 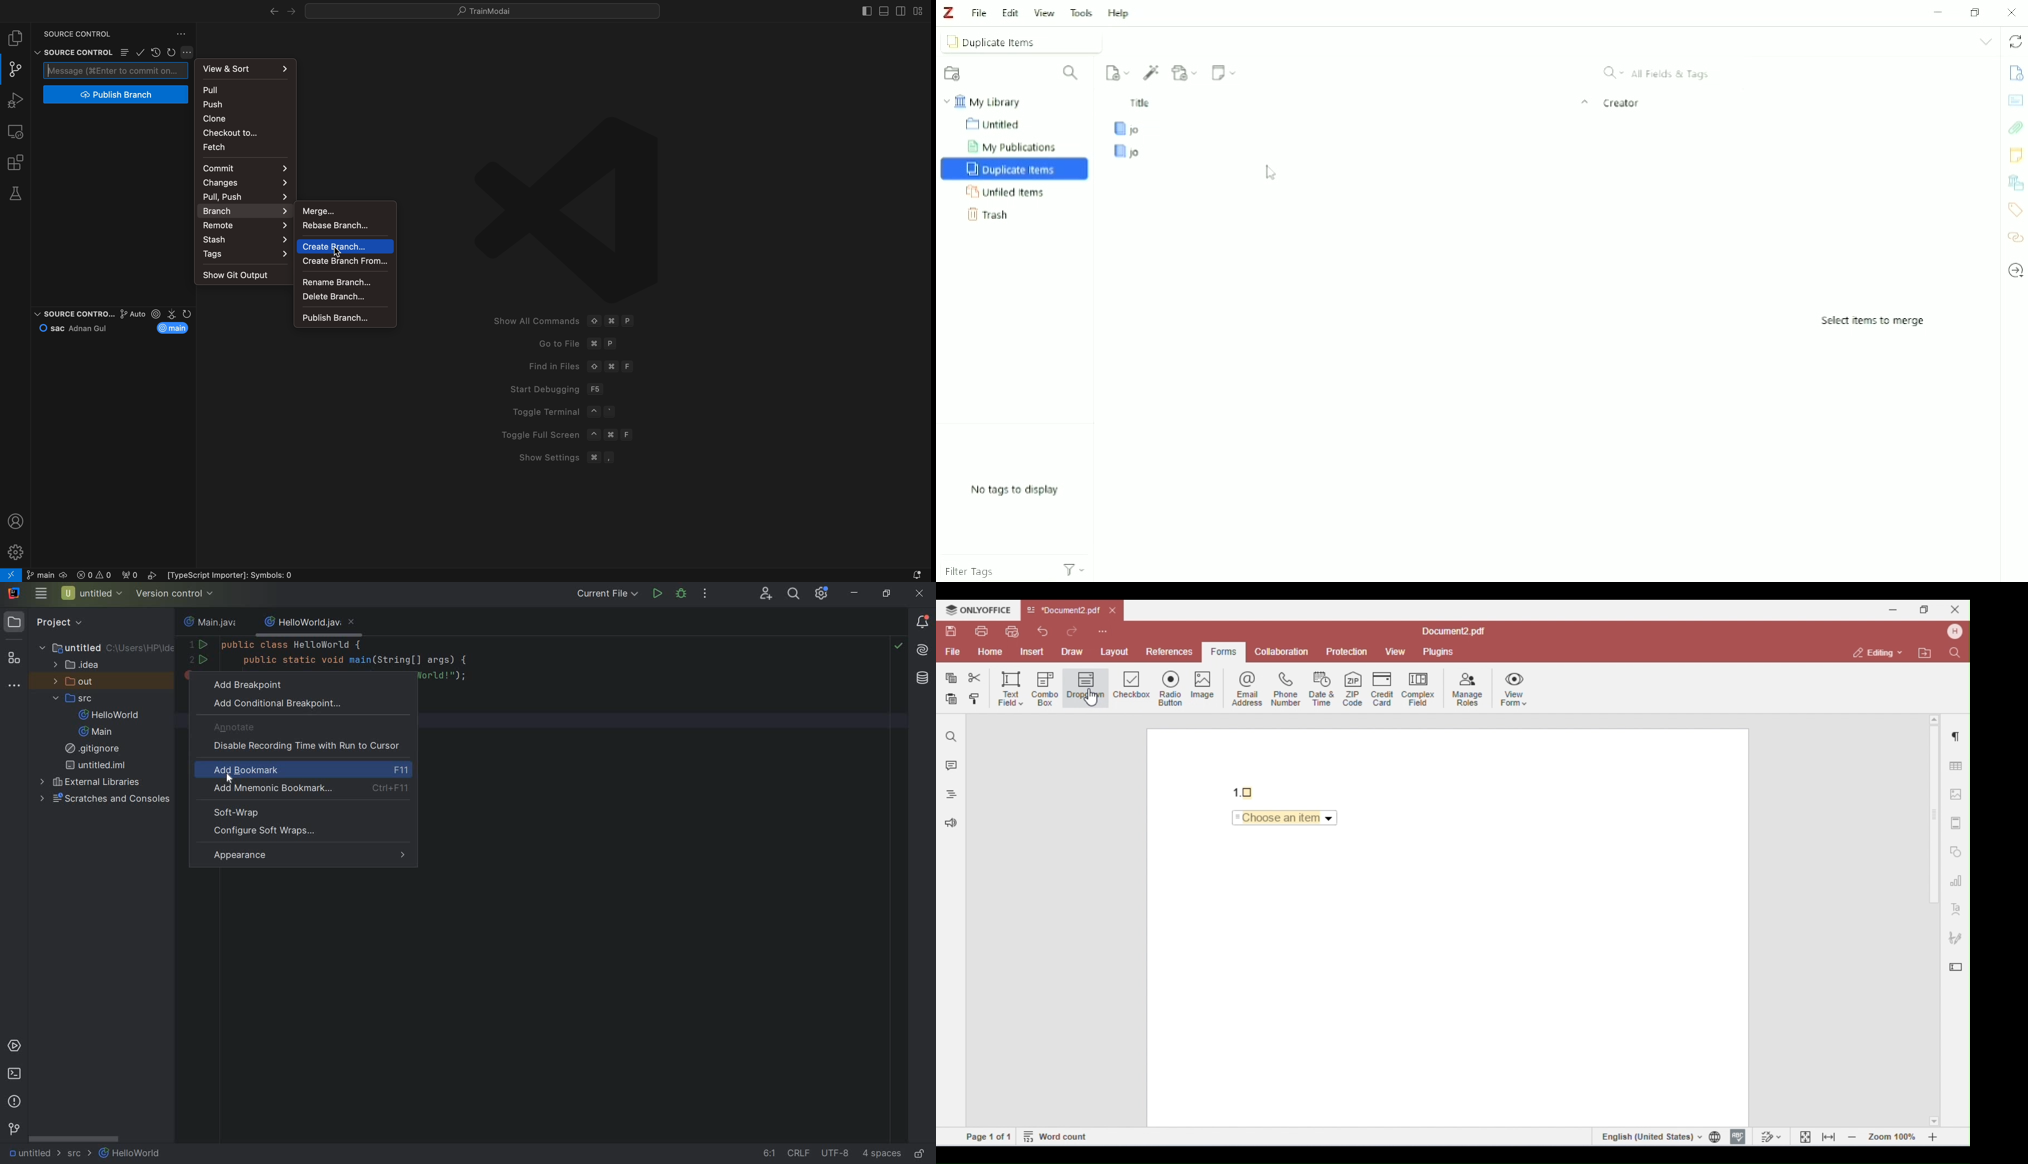 I want to click on Tags, so click(x=2014, y=210).